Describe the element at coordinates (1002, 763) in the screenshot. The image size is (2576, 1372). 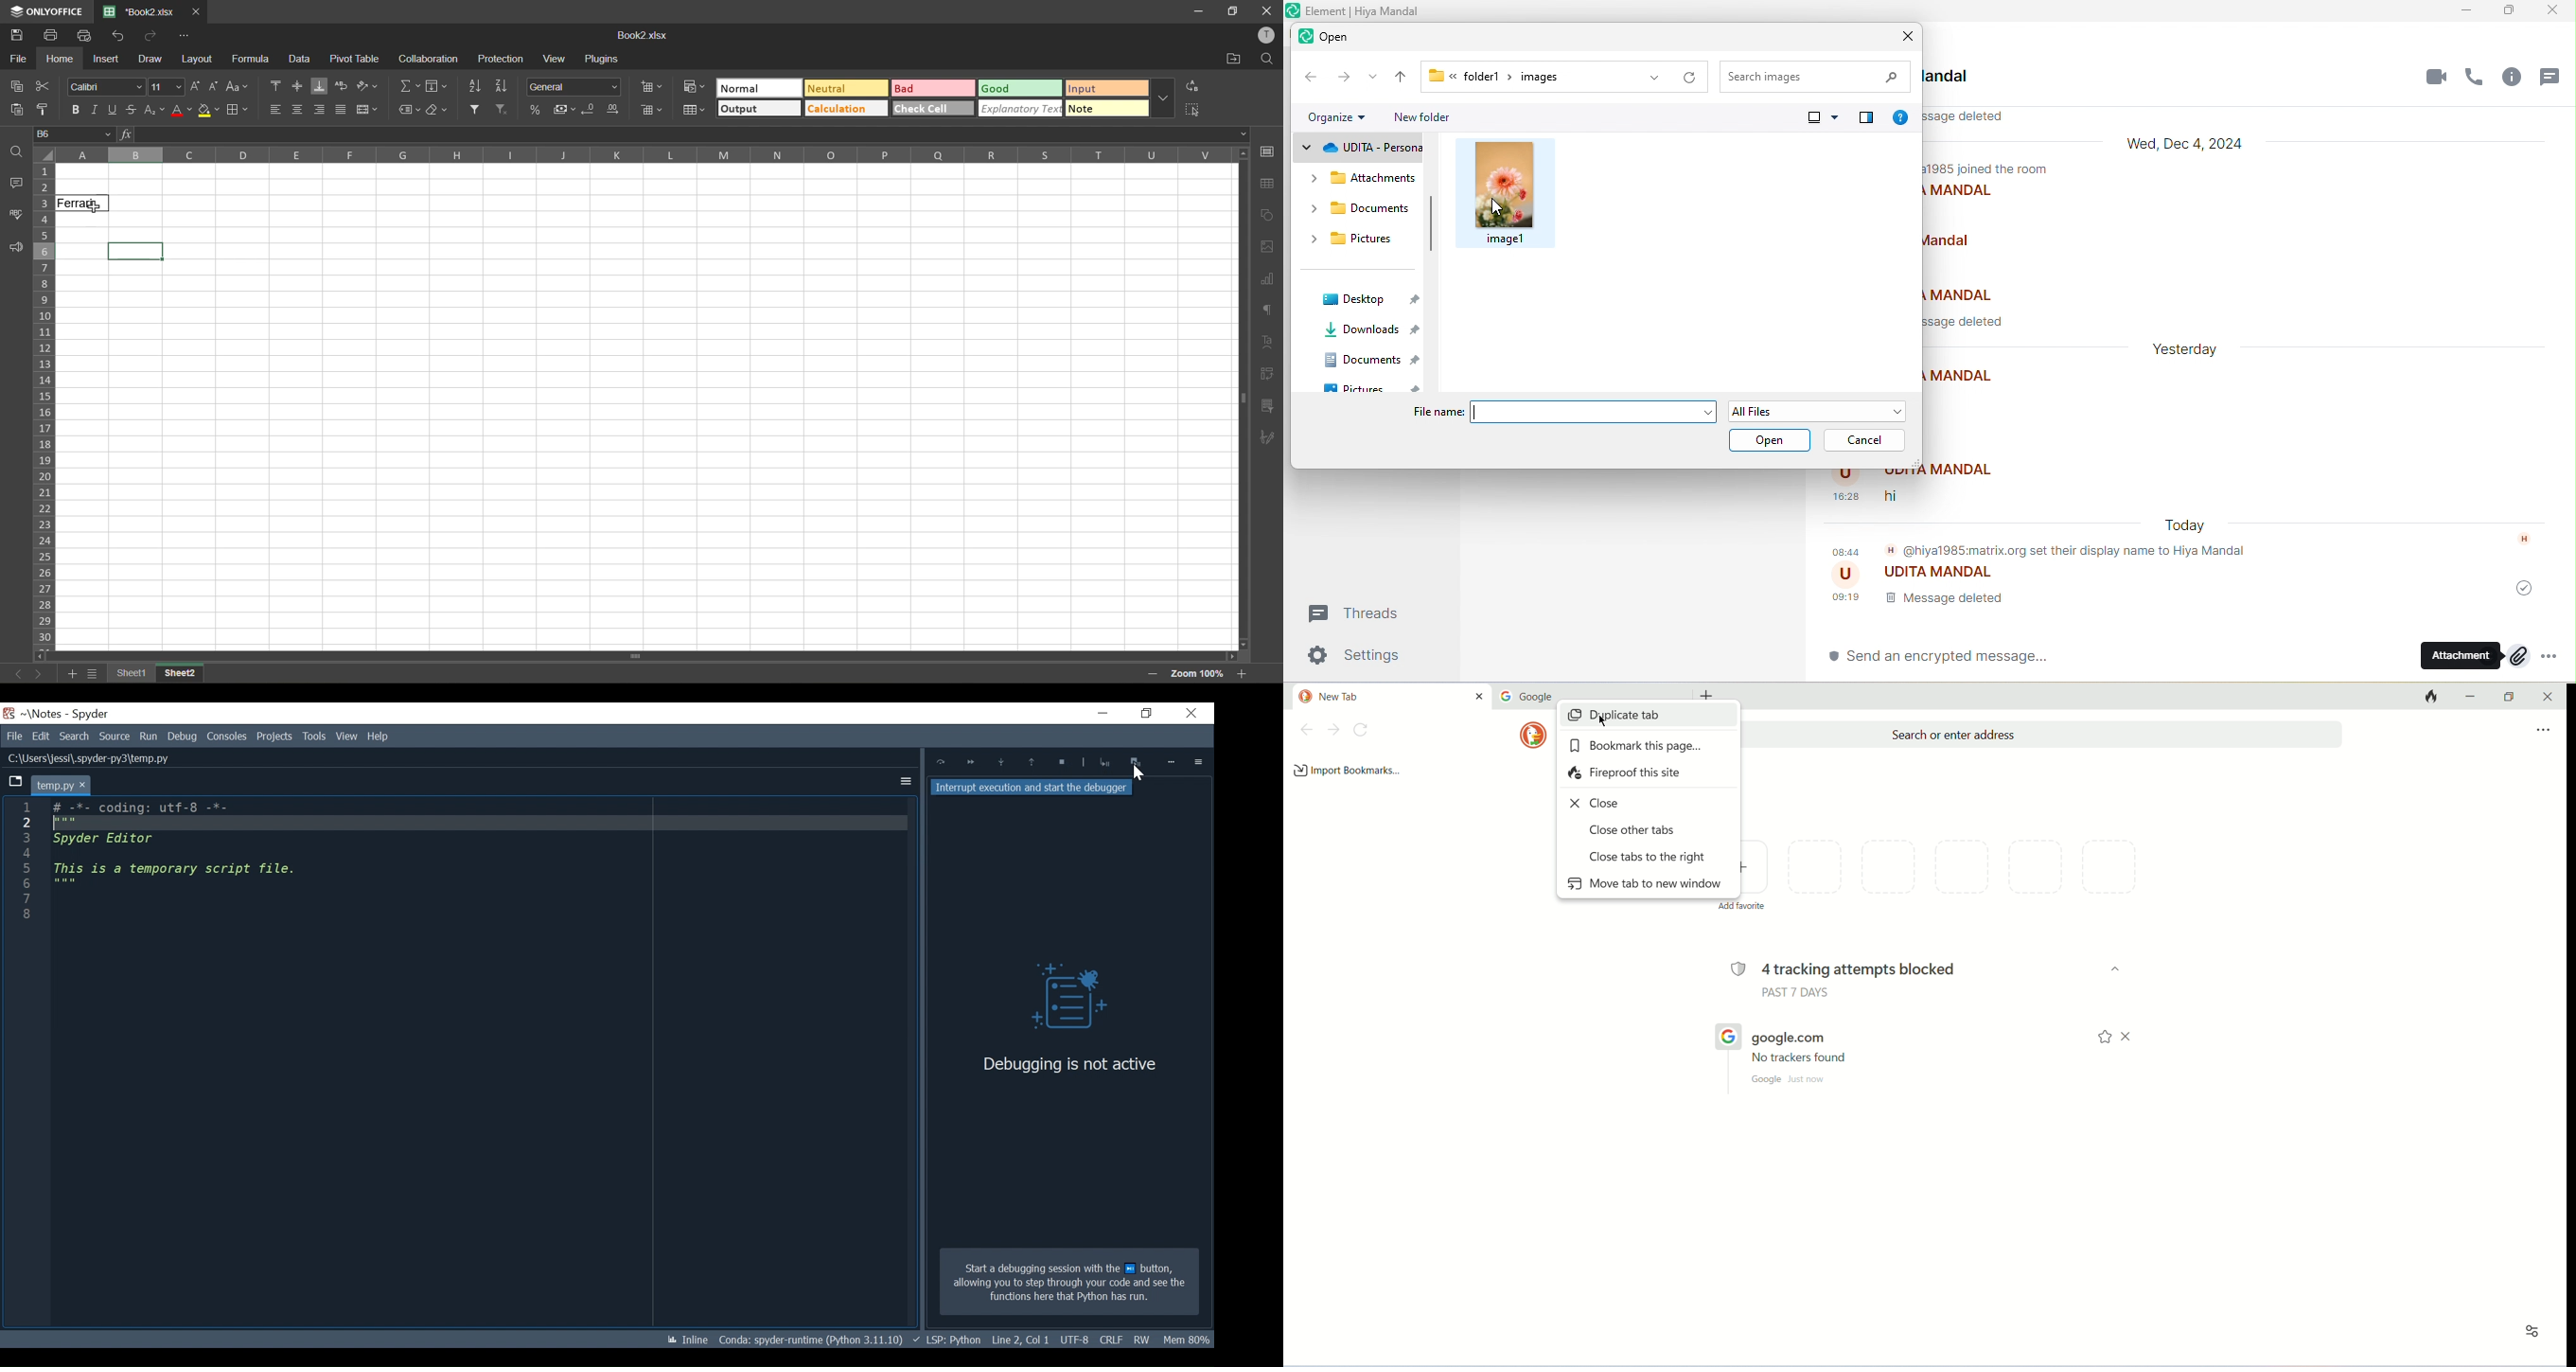
I see `Step into function or method` at that location.